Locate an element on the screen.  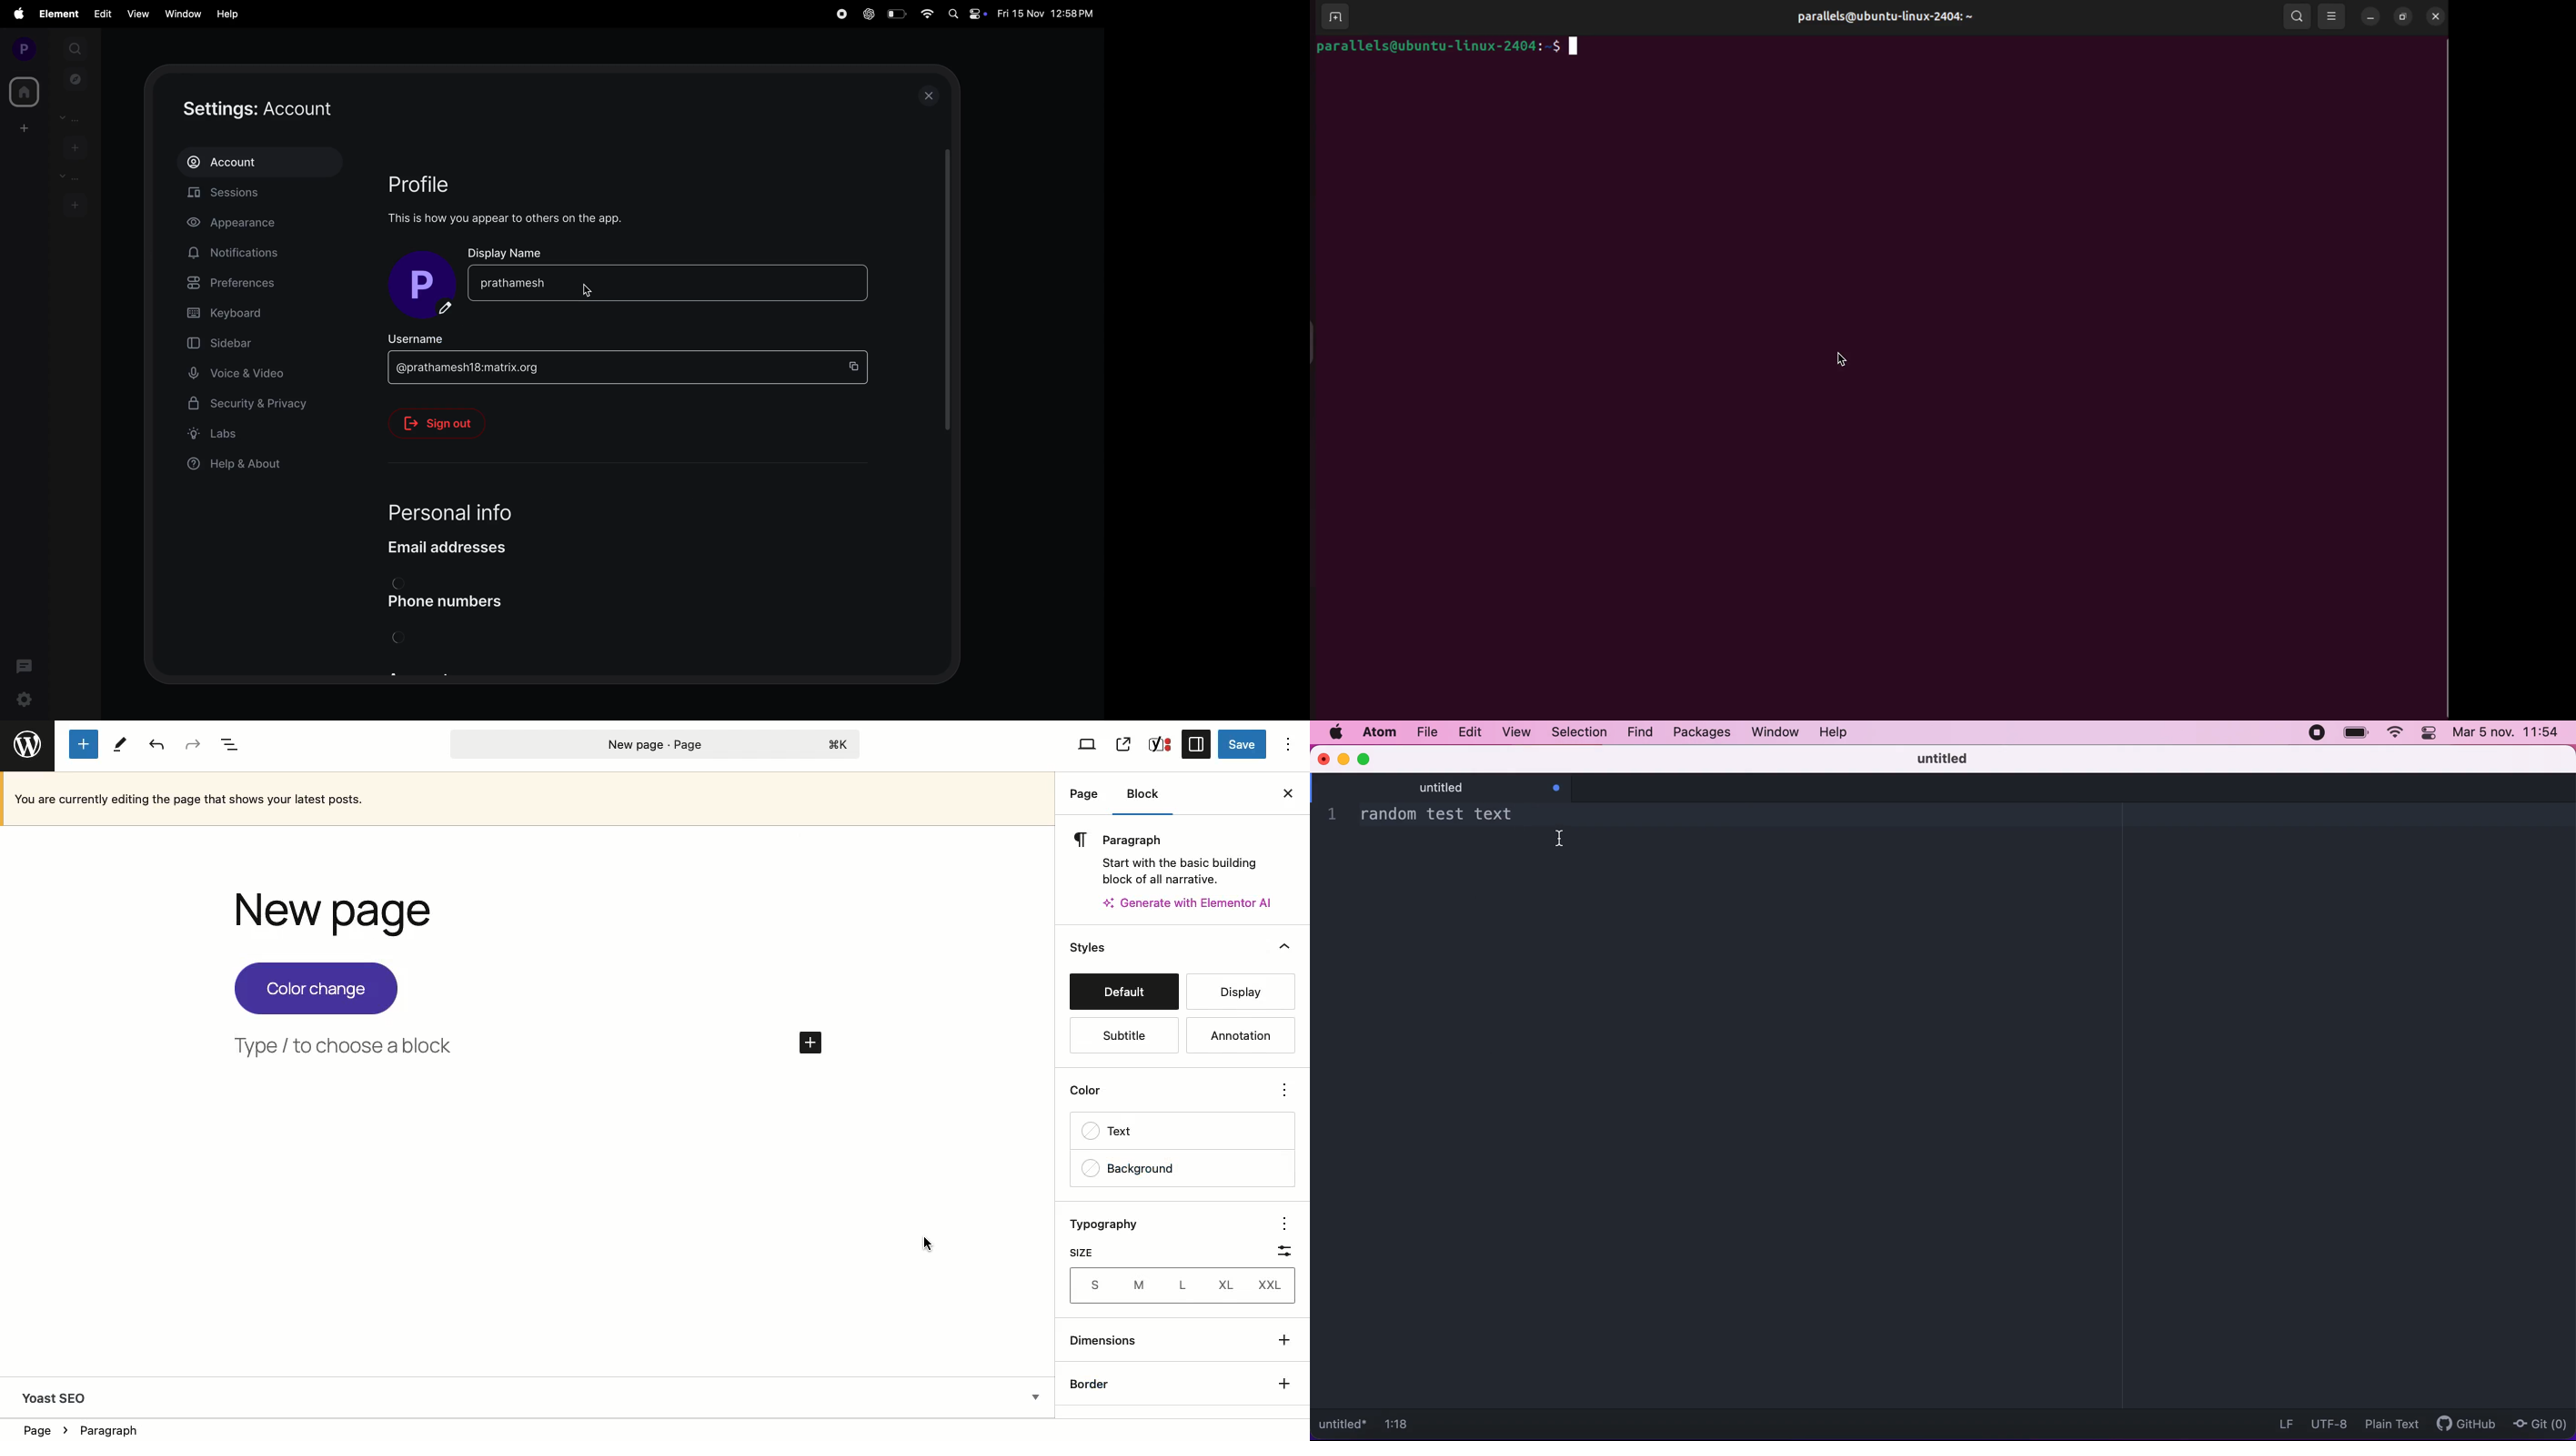
account is located at coordinates (259, 162).